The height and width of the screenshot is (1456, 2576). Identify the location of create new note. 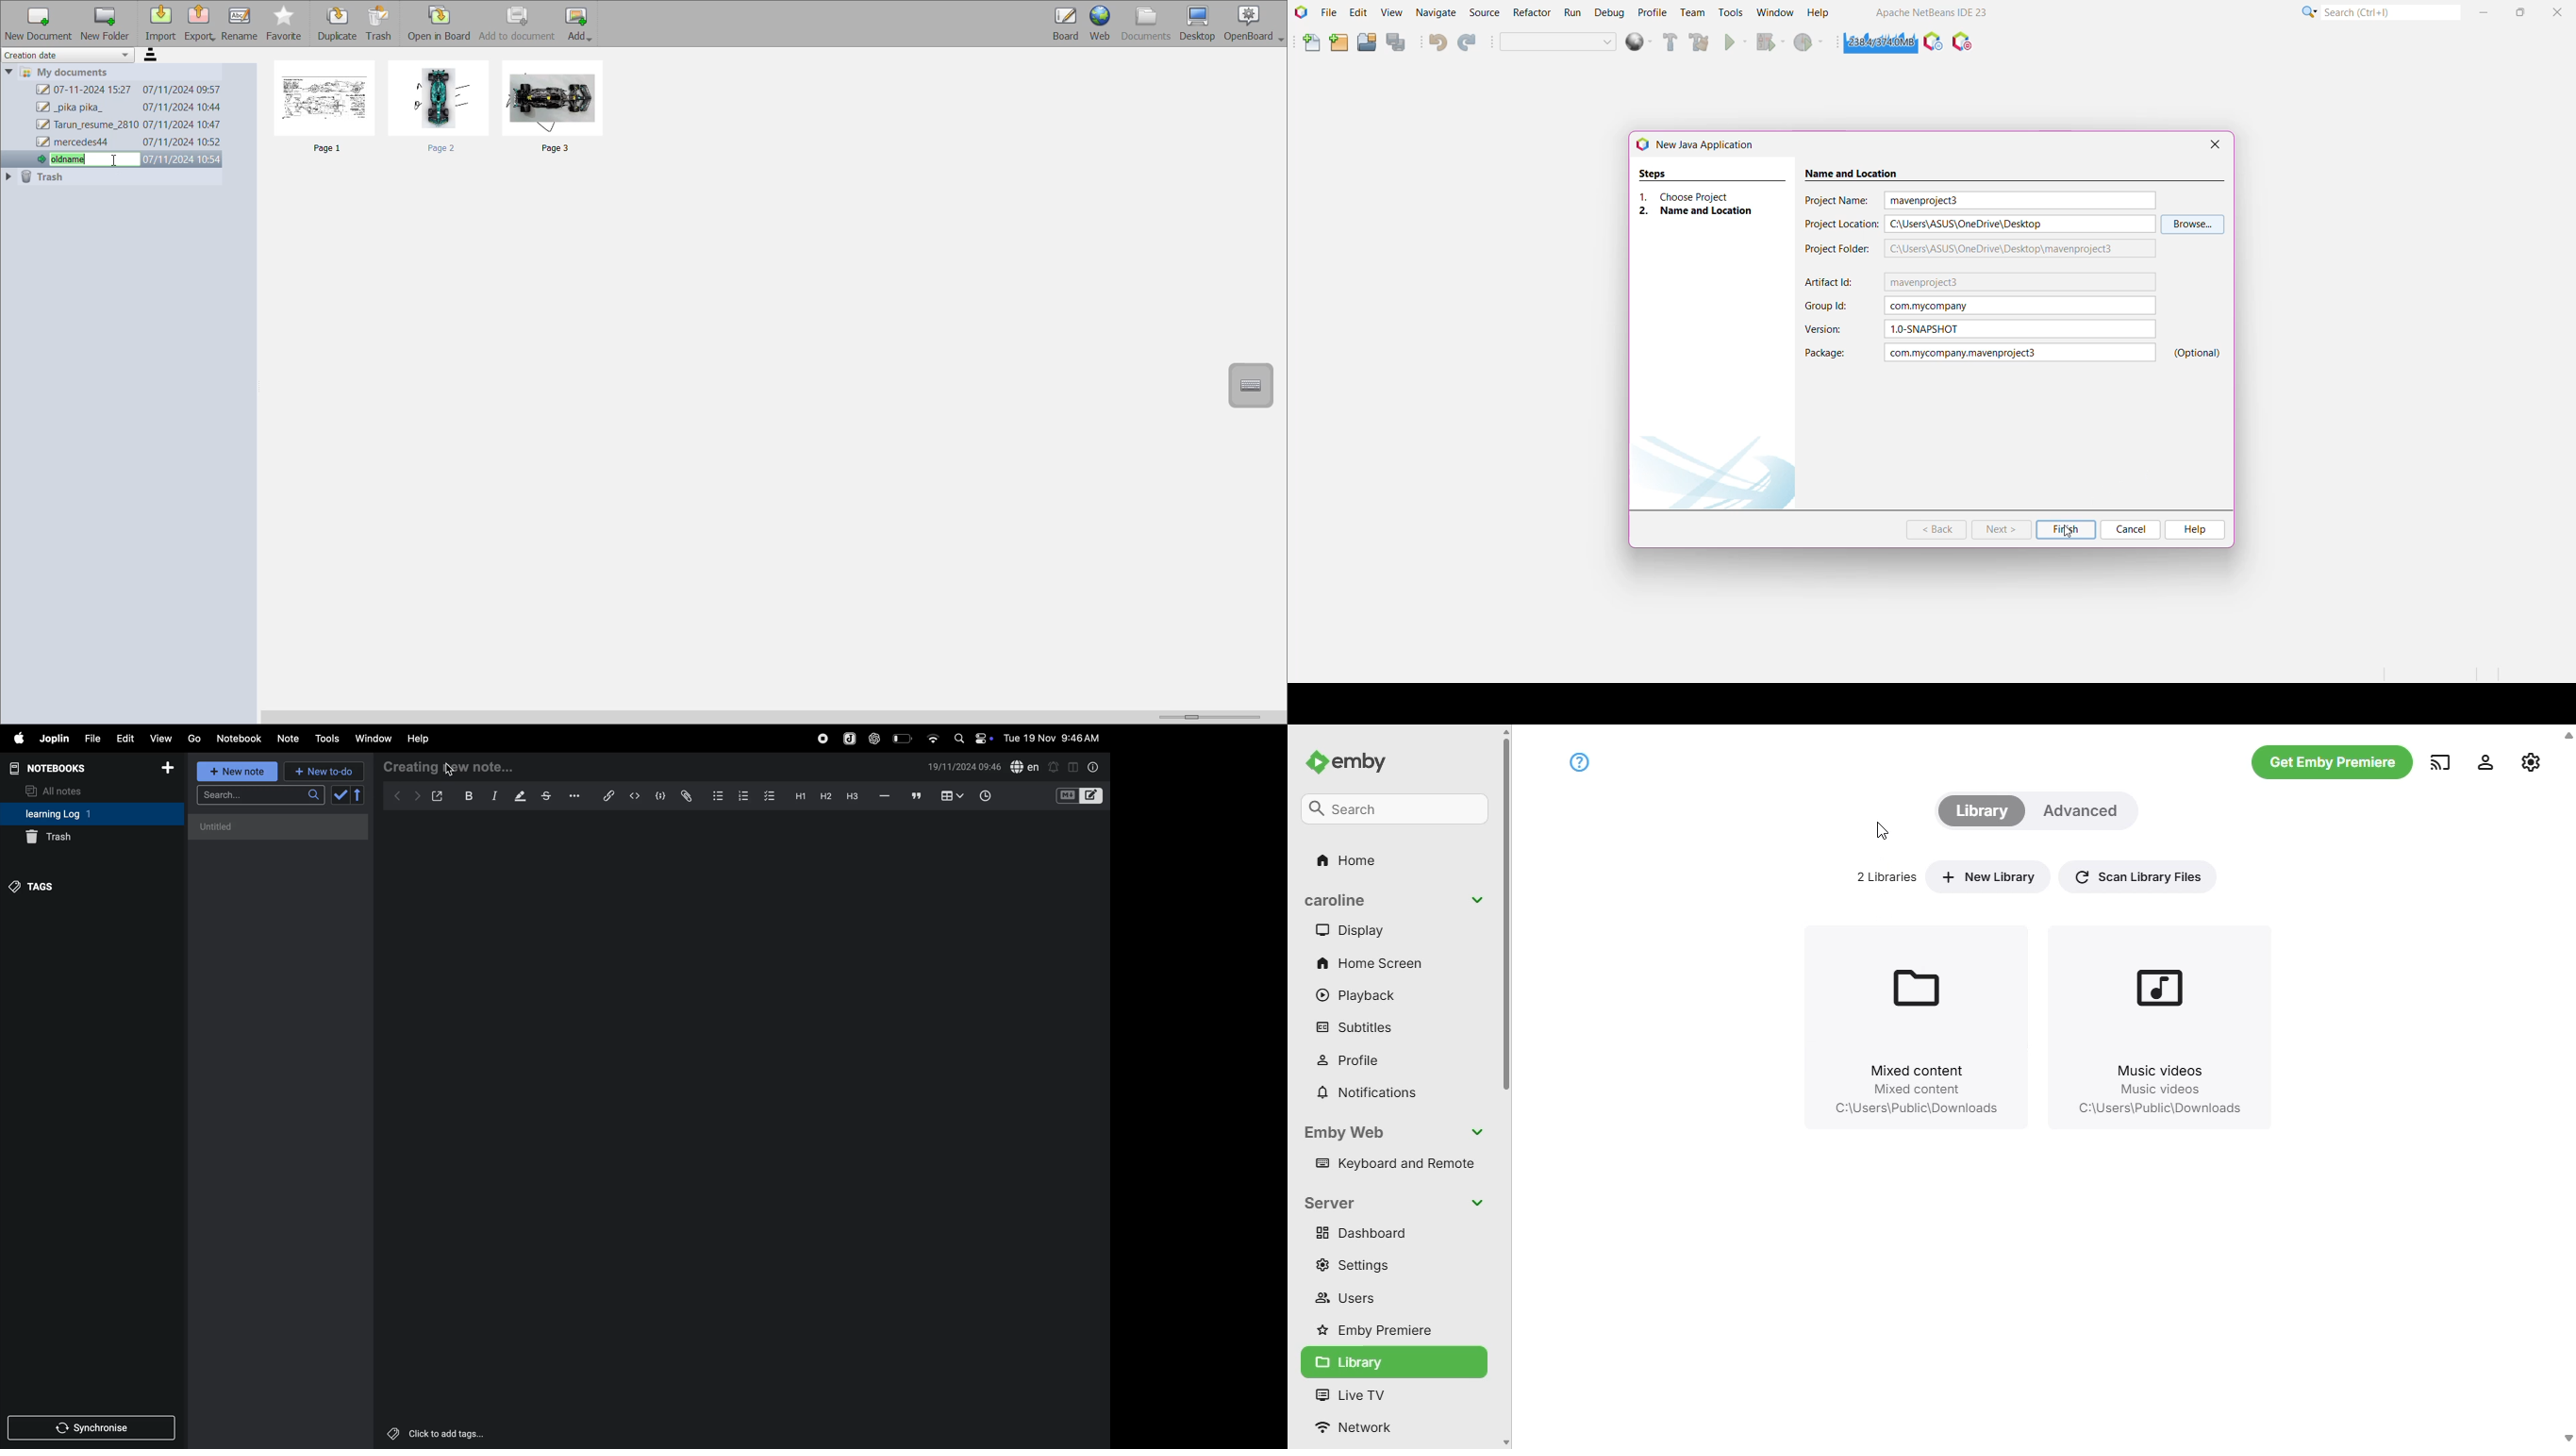
(461, 766).